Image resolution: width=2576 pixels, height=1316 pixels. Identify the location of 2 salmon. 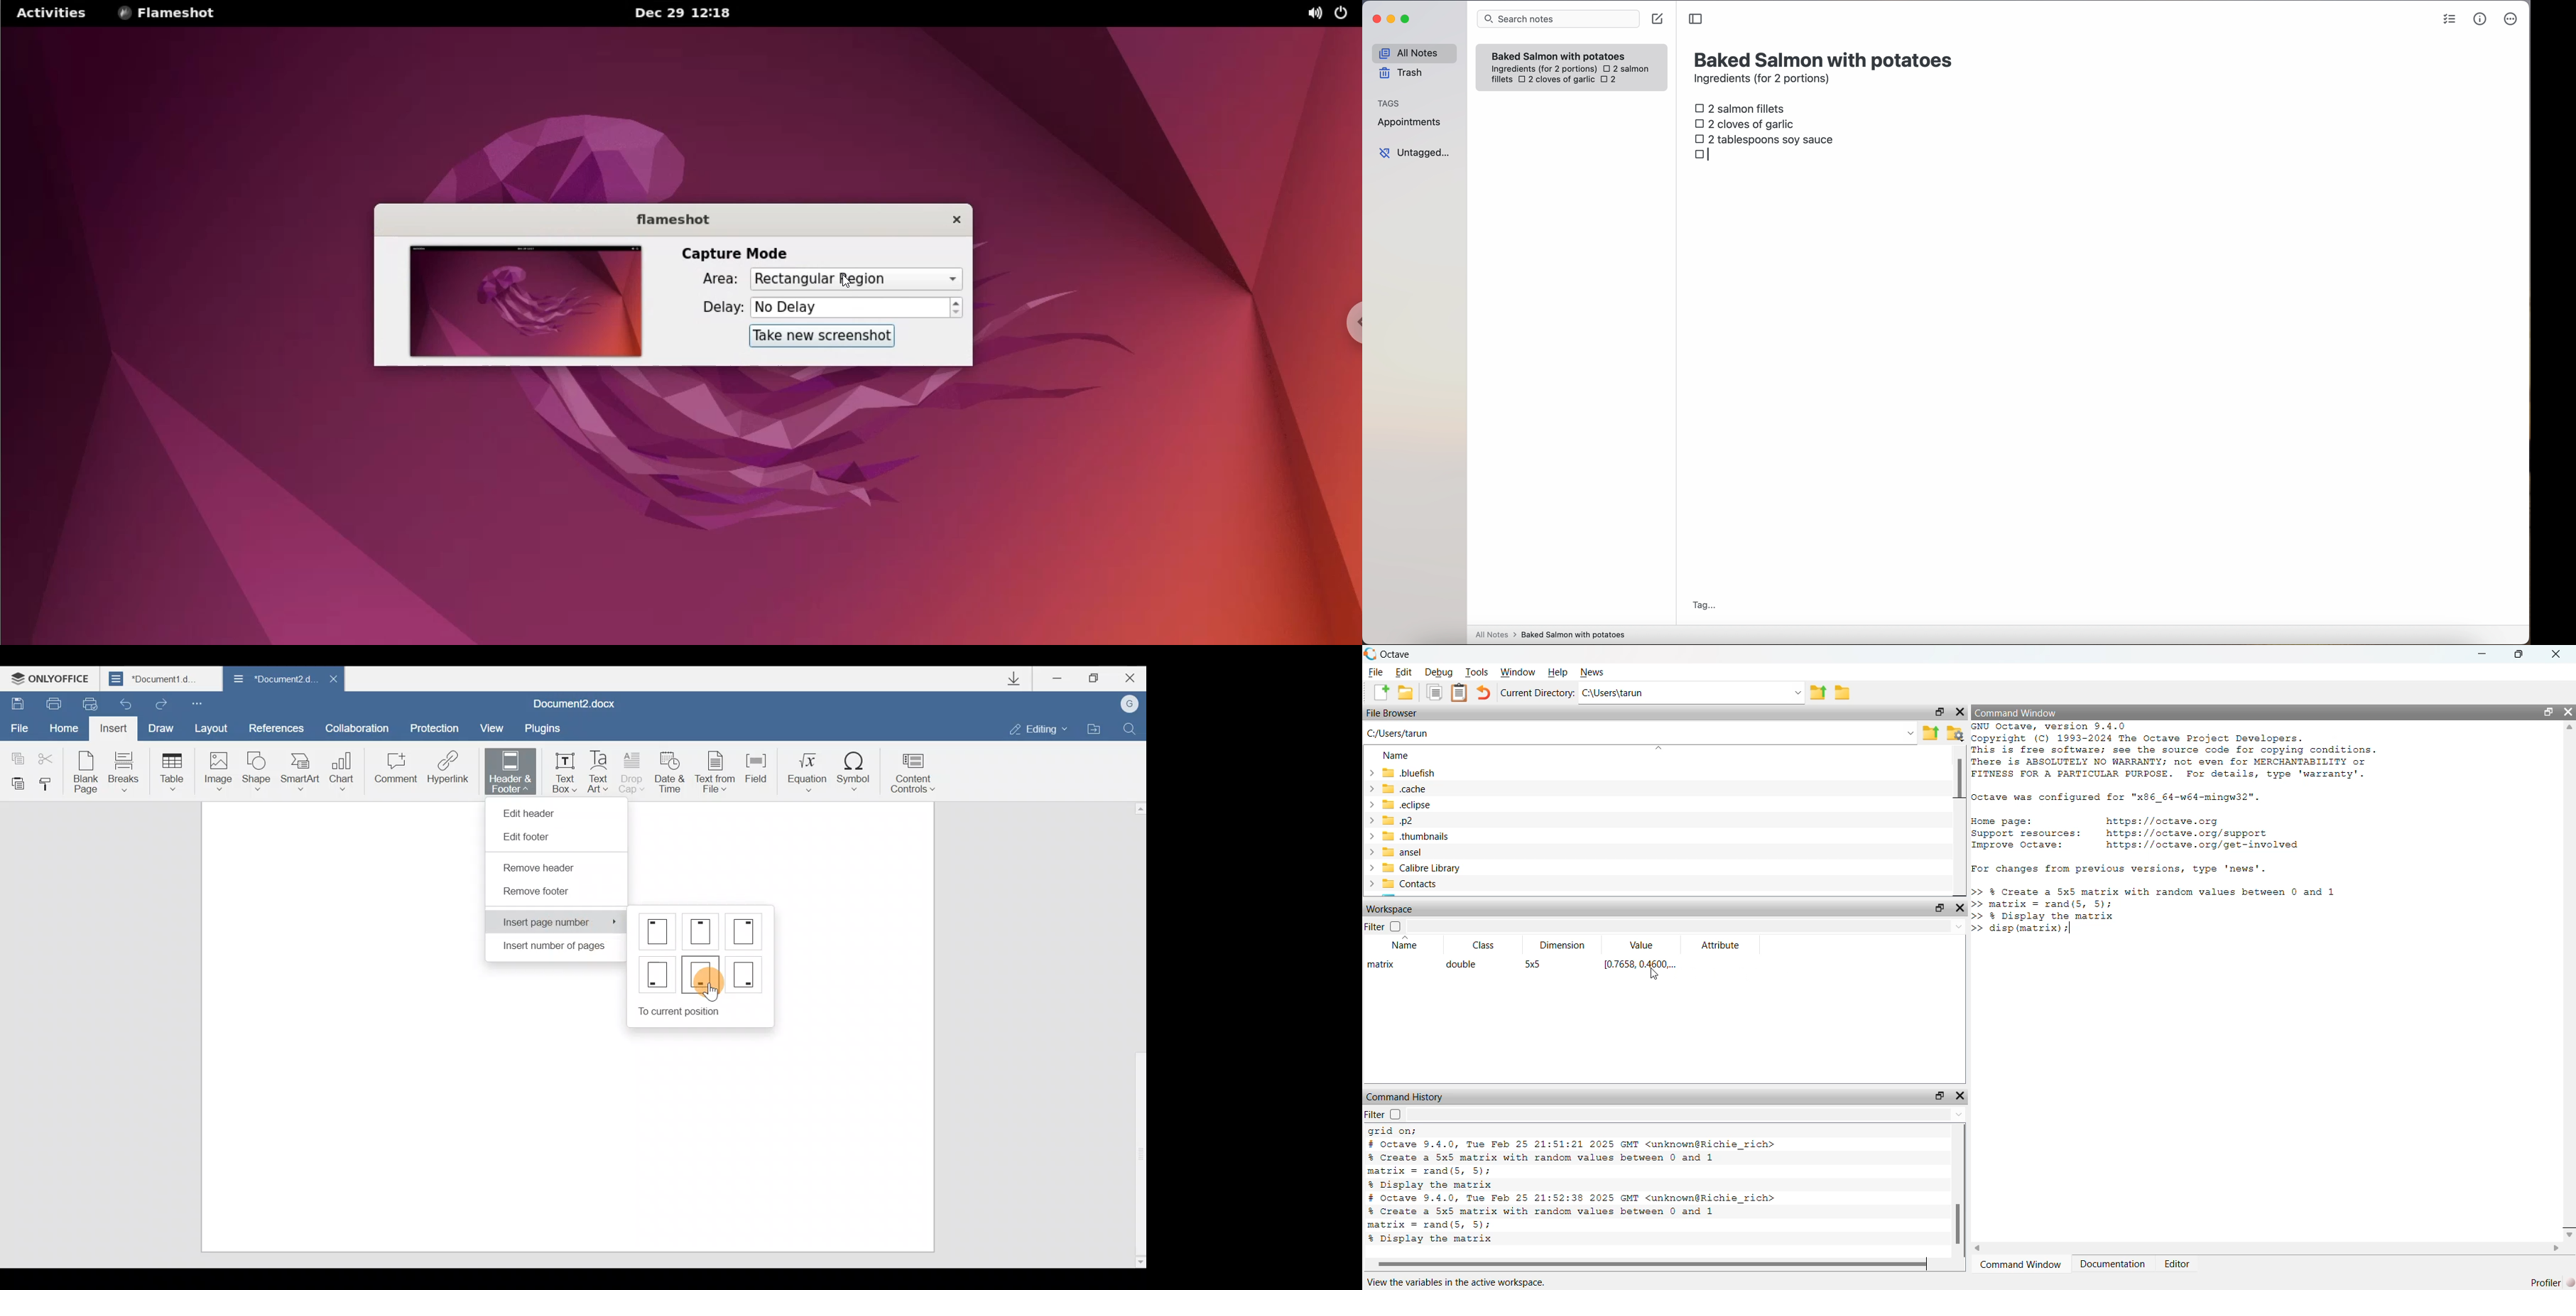
(1625, 67).